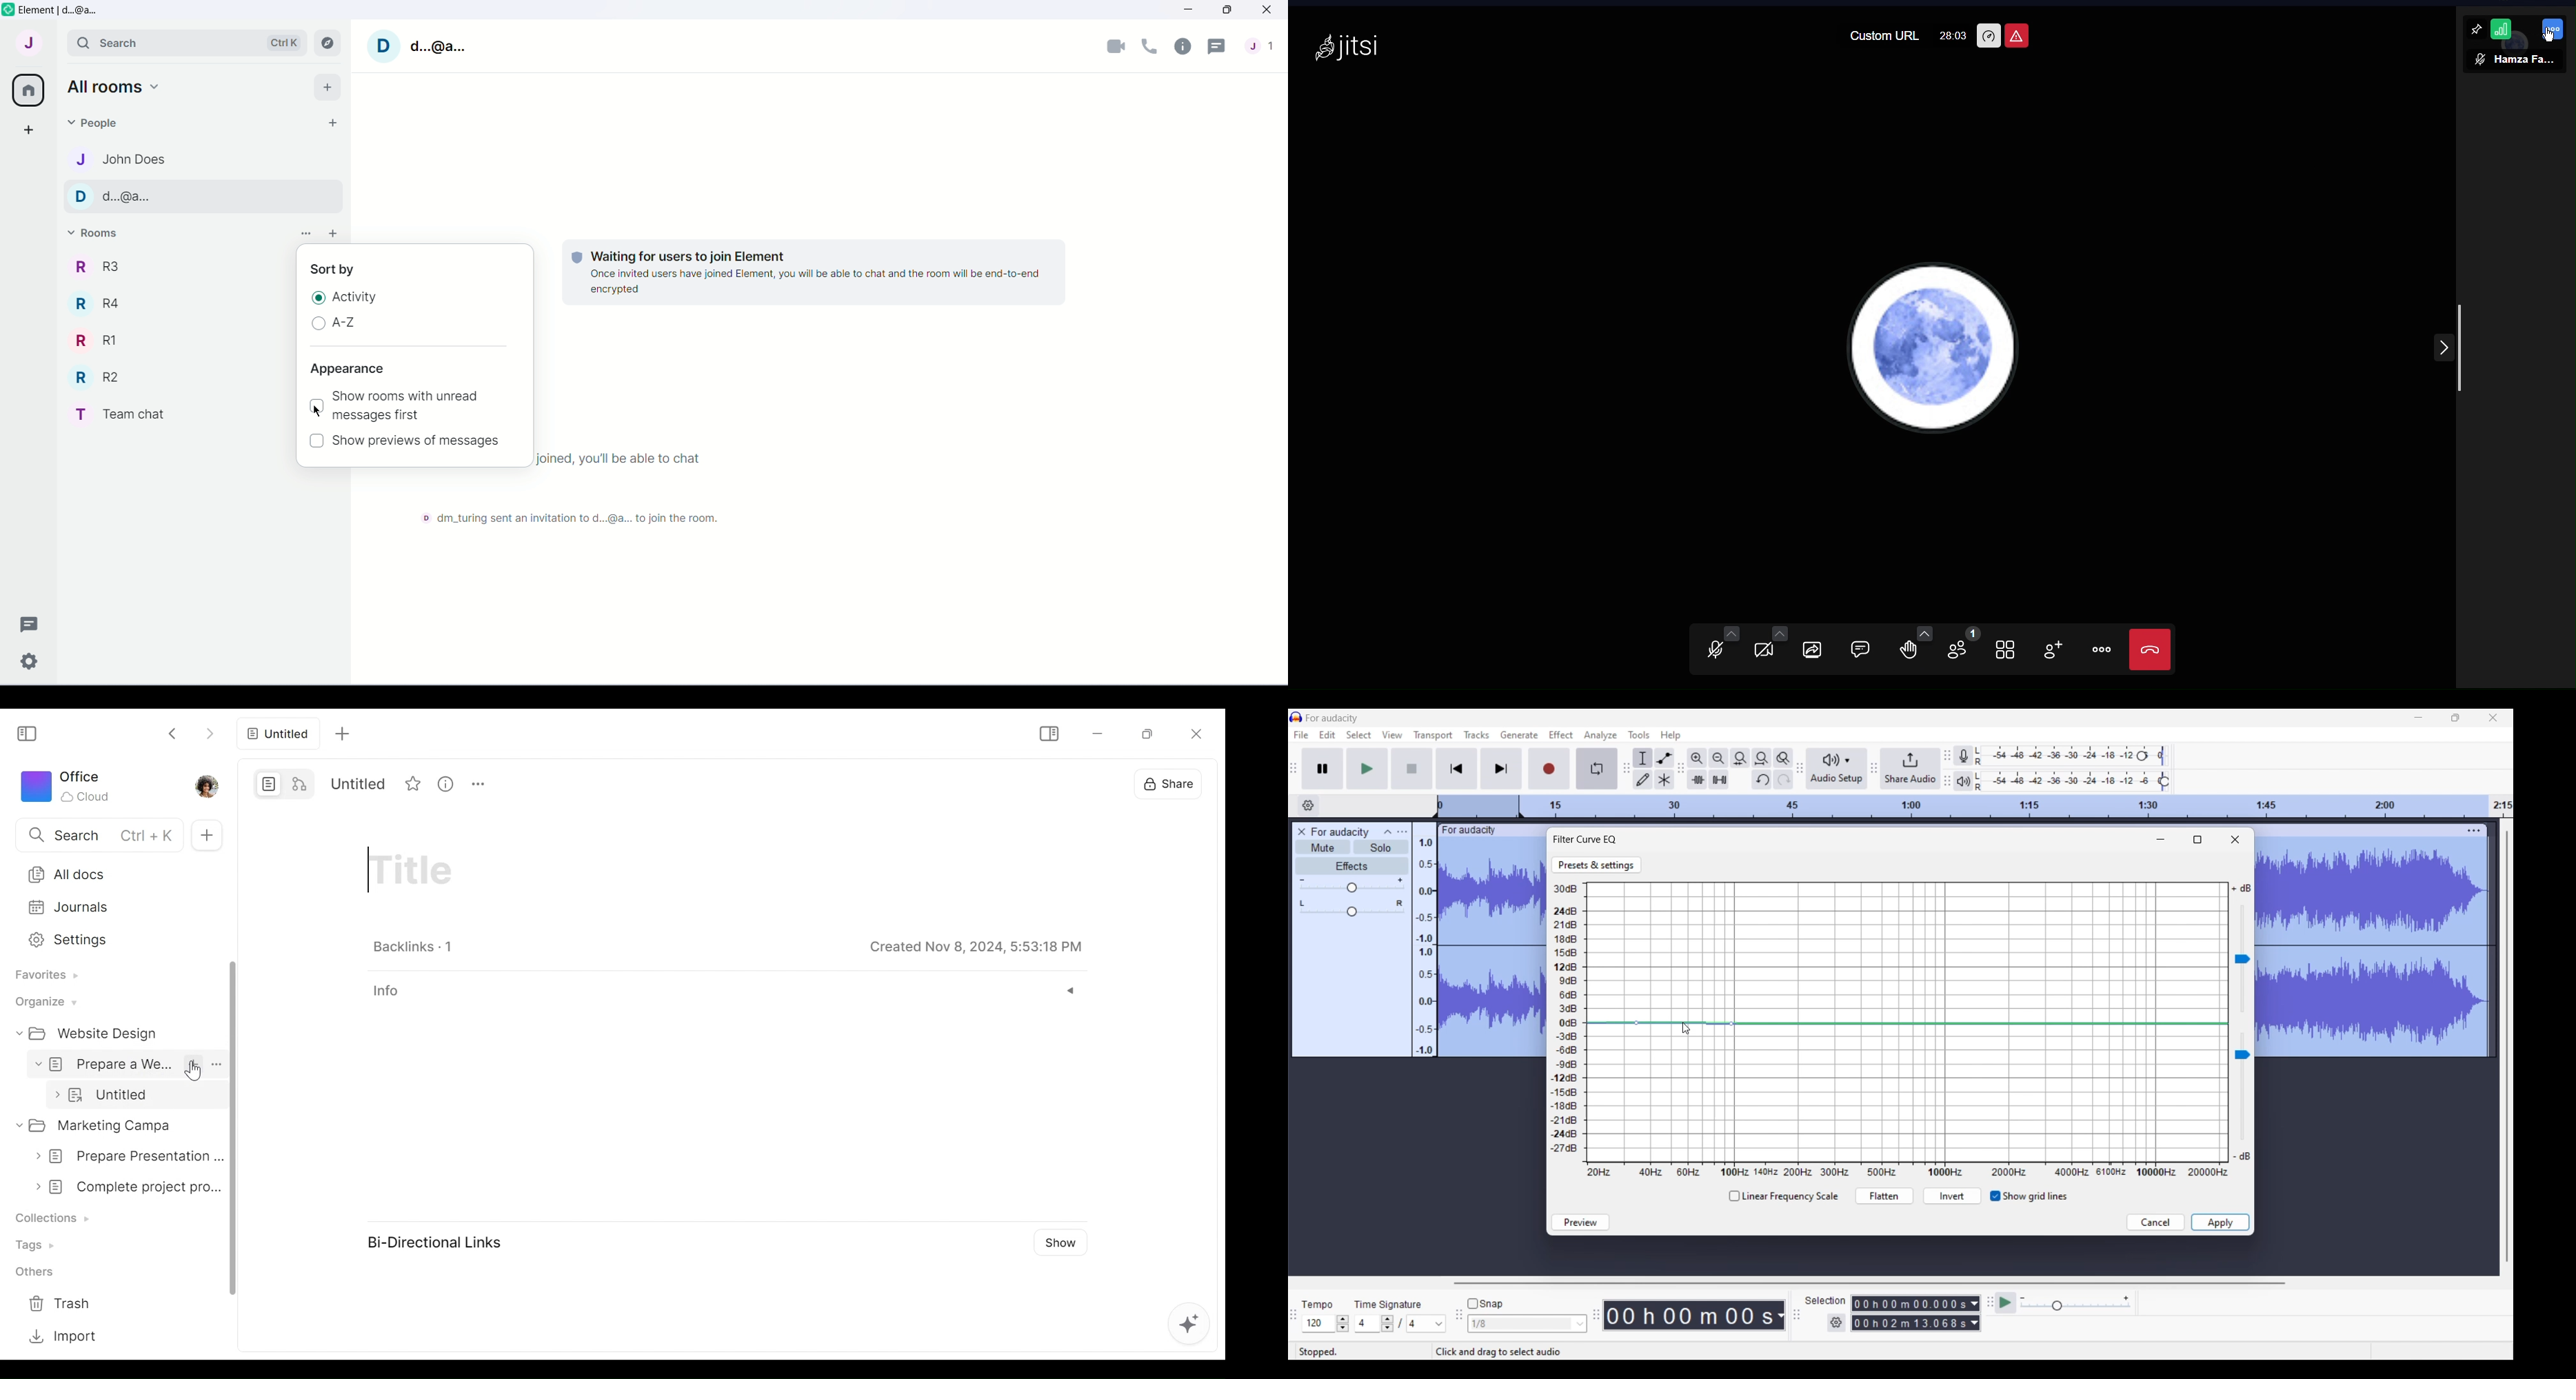 The width and height of the screenshot is (2576, 1400). What do you see at coordinates (1643, 780) in the screenshot?
I see `Draw tool` at bounding box center [1643, 780].